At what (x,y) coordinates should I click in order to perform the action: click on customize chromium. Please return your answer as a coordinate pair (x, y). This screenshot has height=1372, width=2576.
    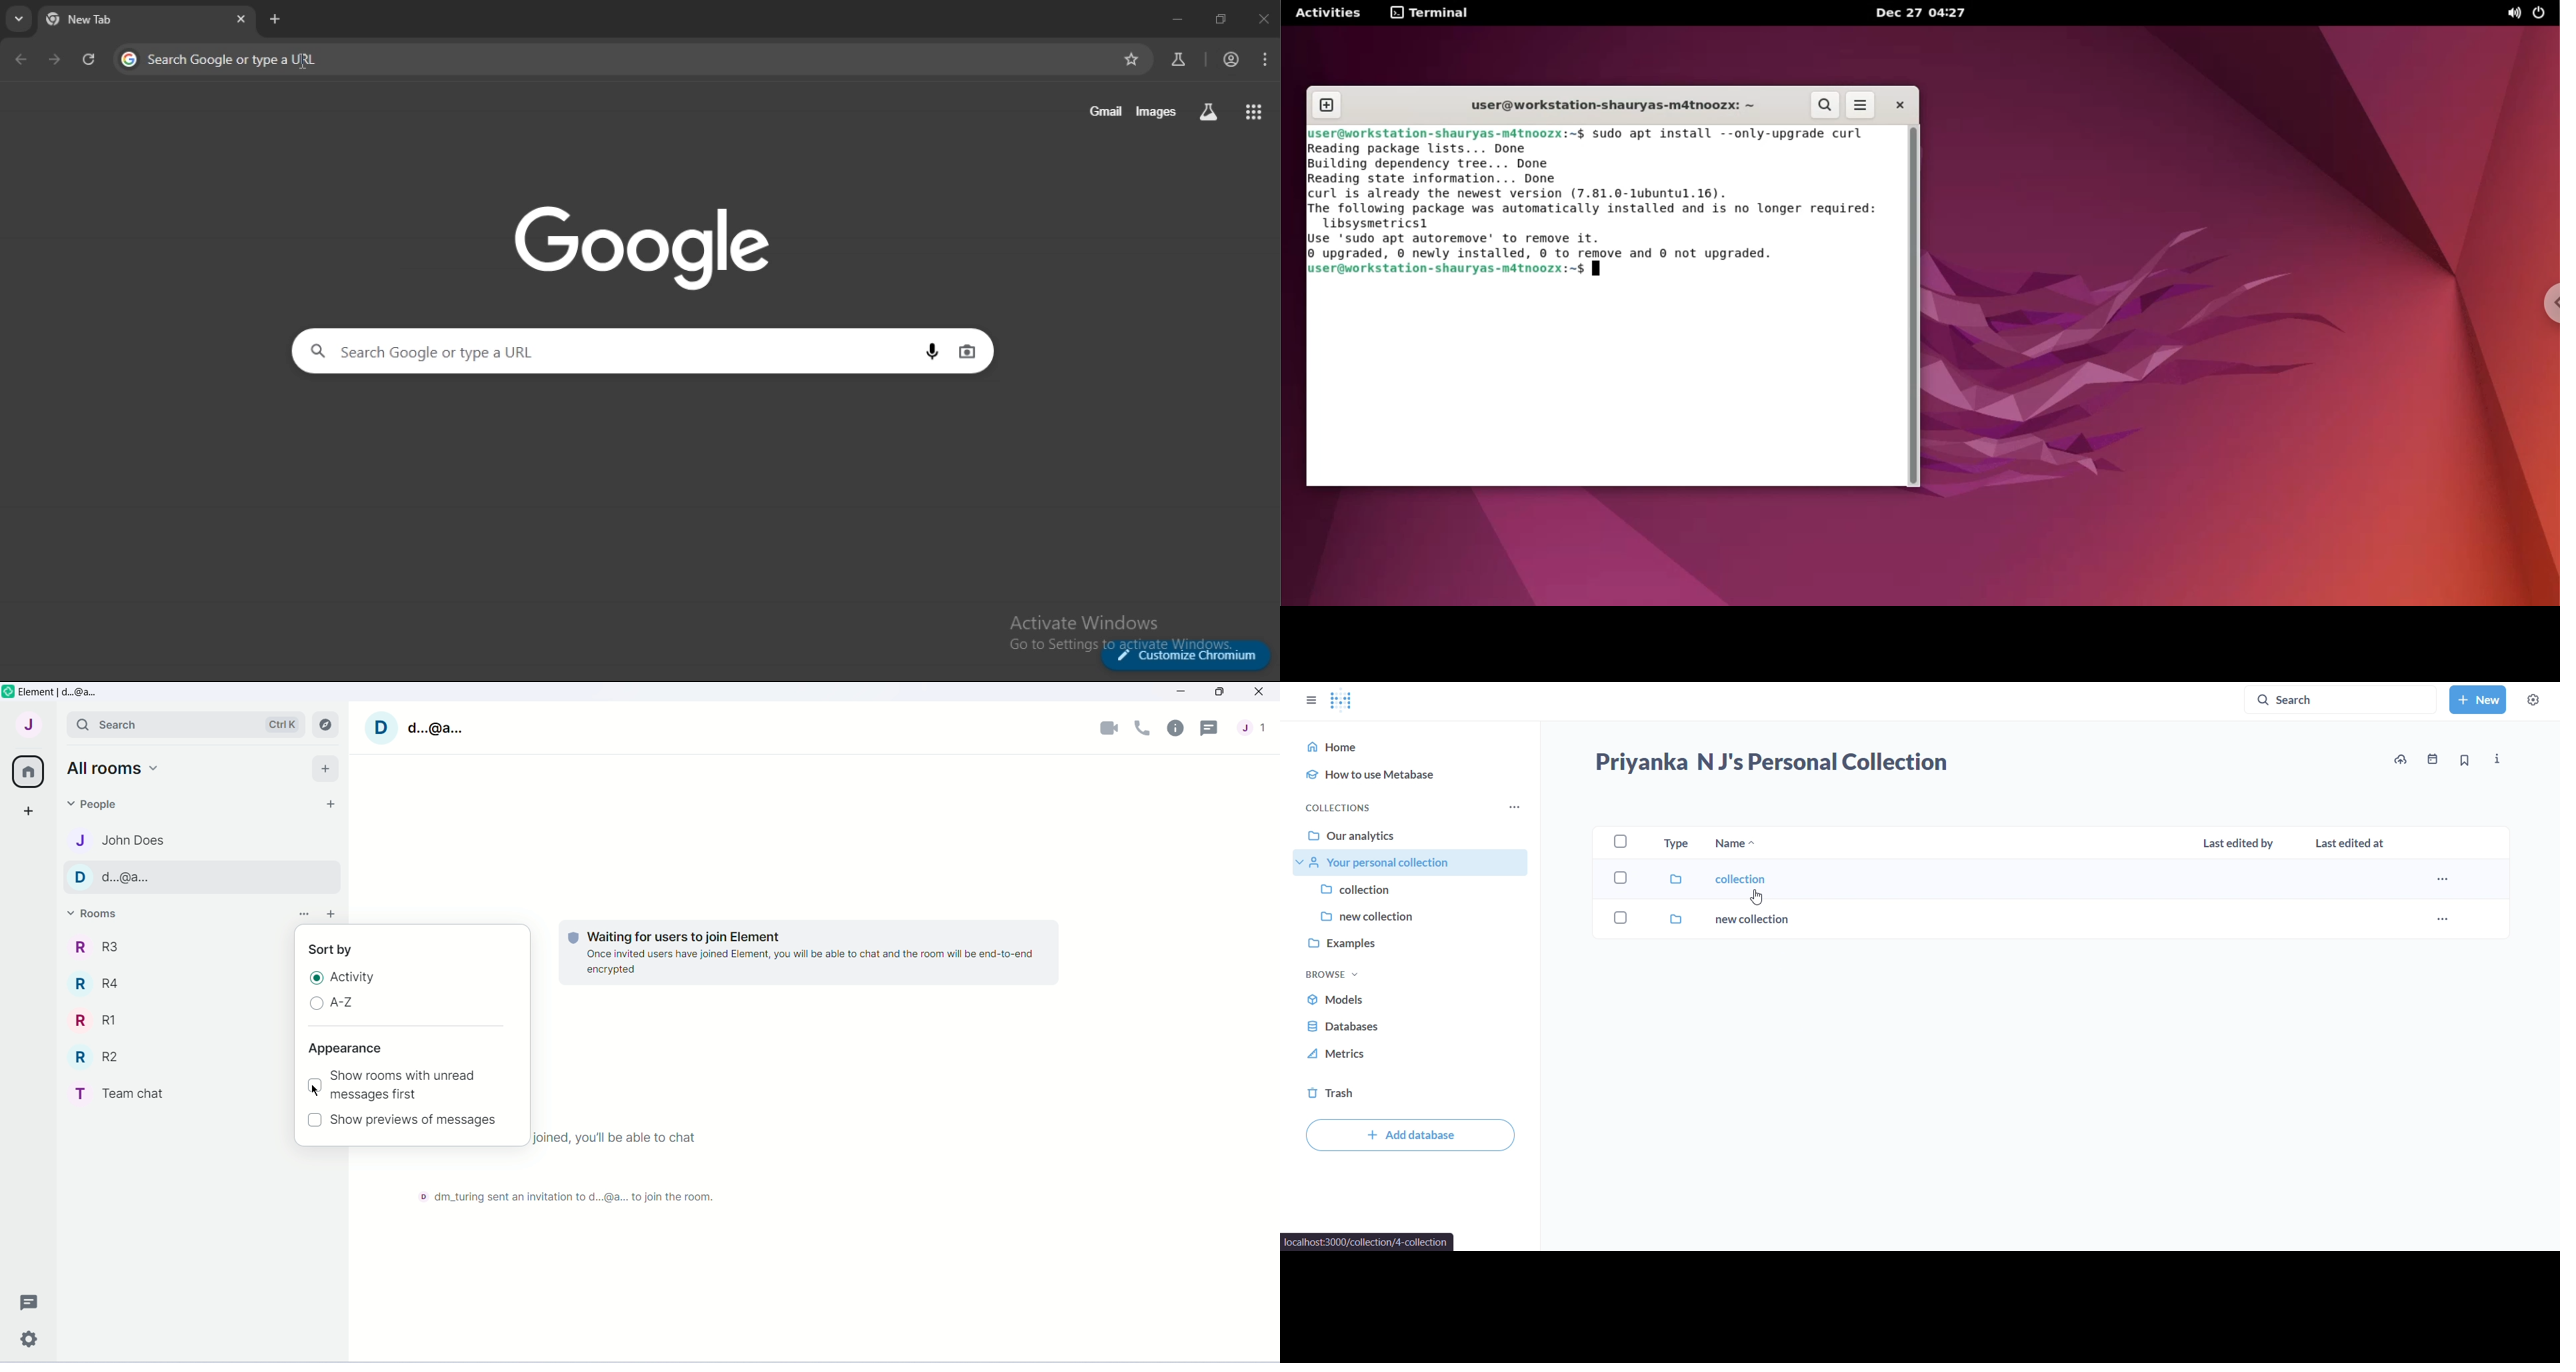
    Looking at the image, I should click on (1185, 656).